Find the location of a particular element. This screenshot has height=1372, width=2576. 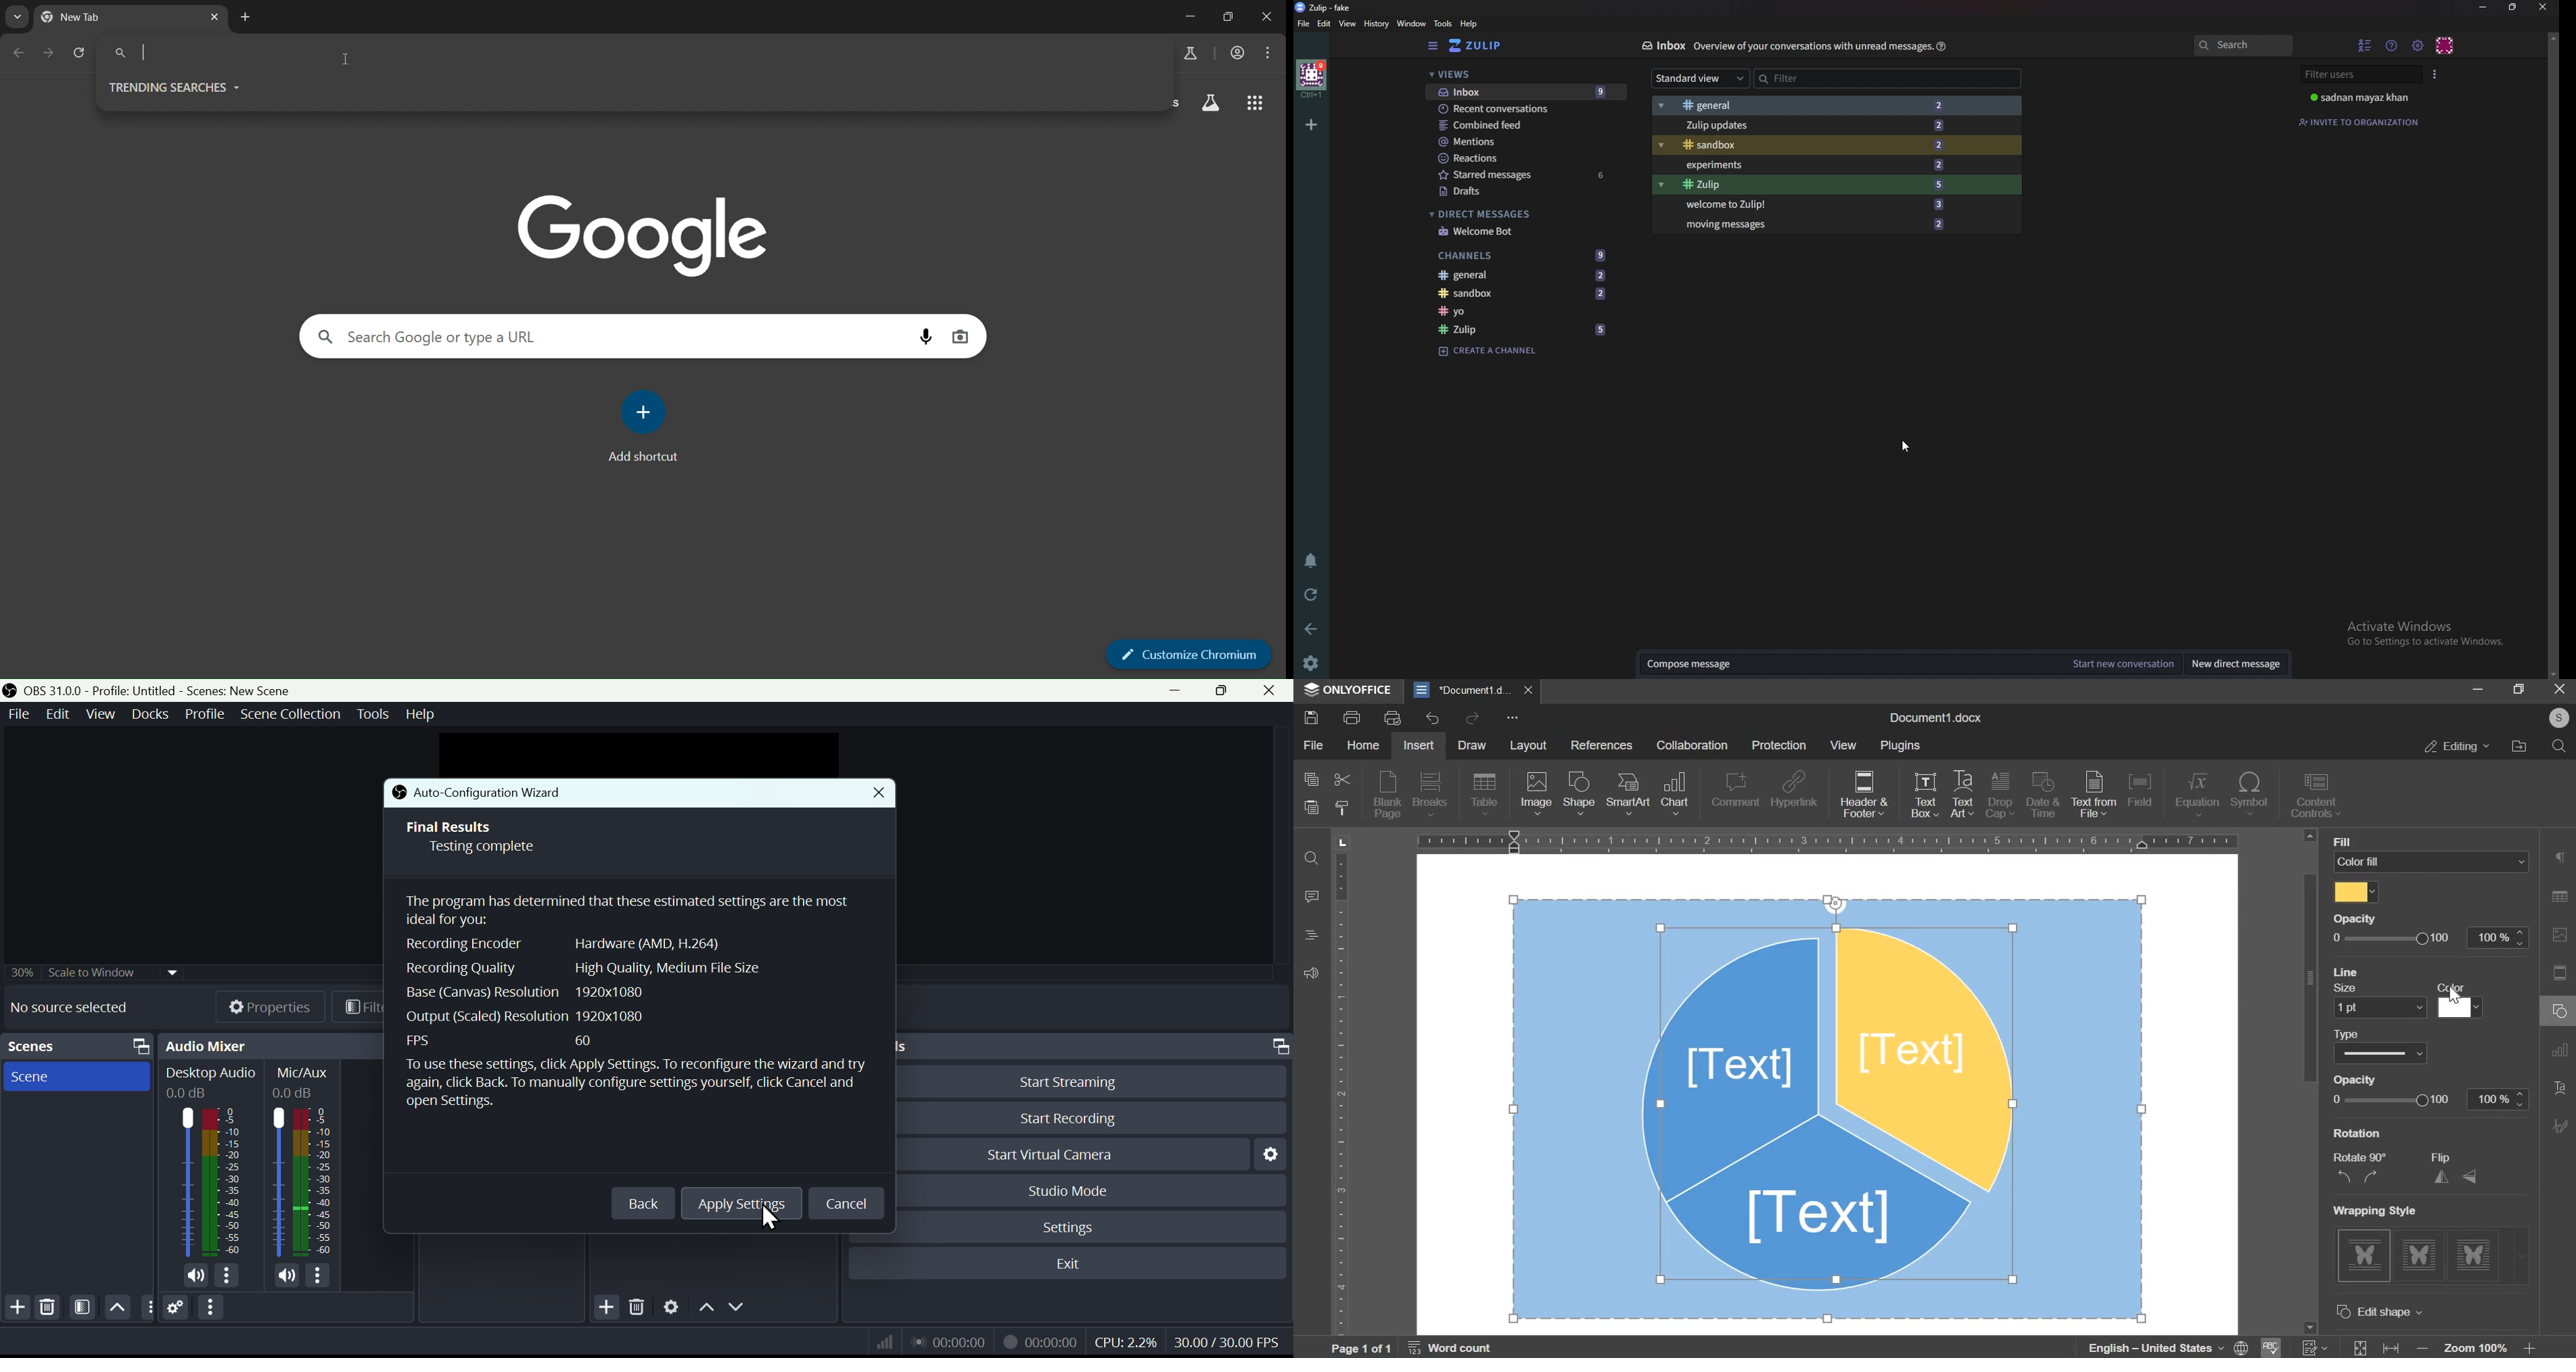

Properties is located at coordinates (257, 1006).